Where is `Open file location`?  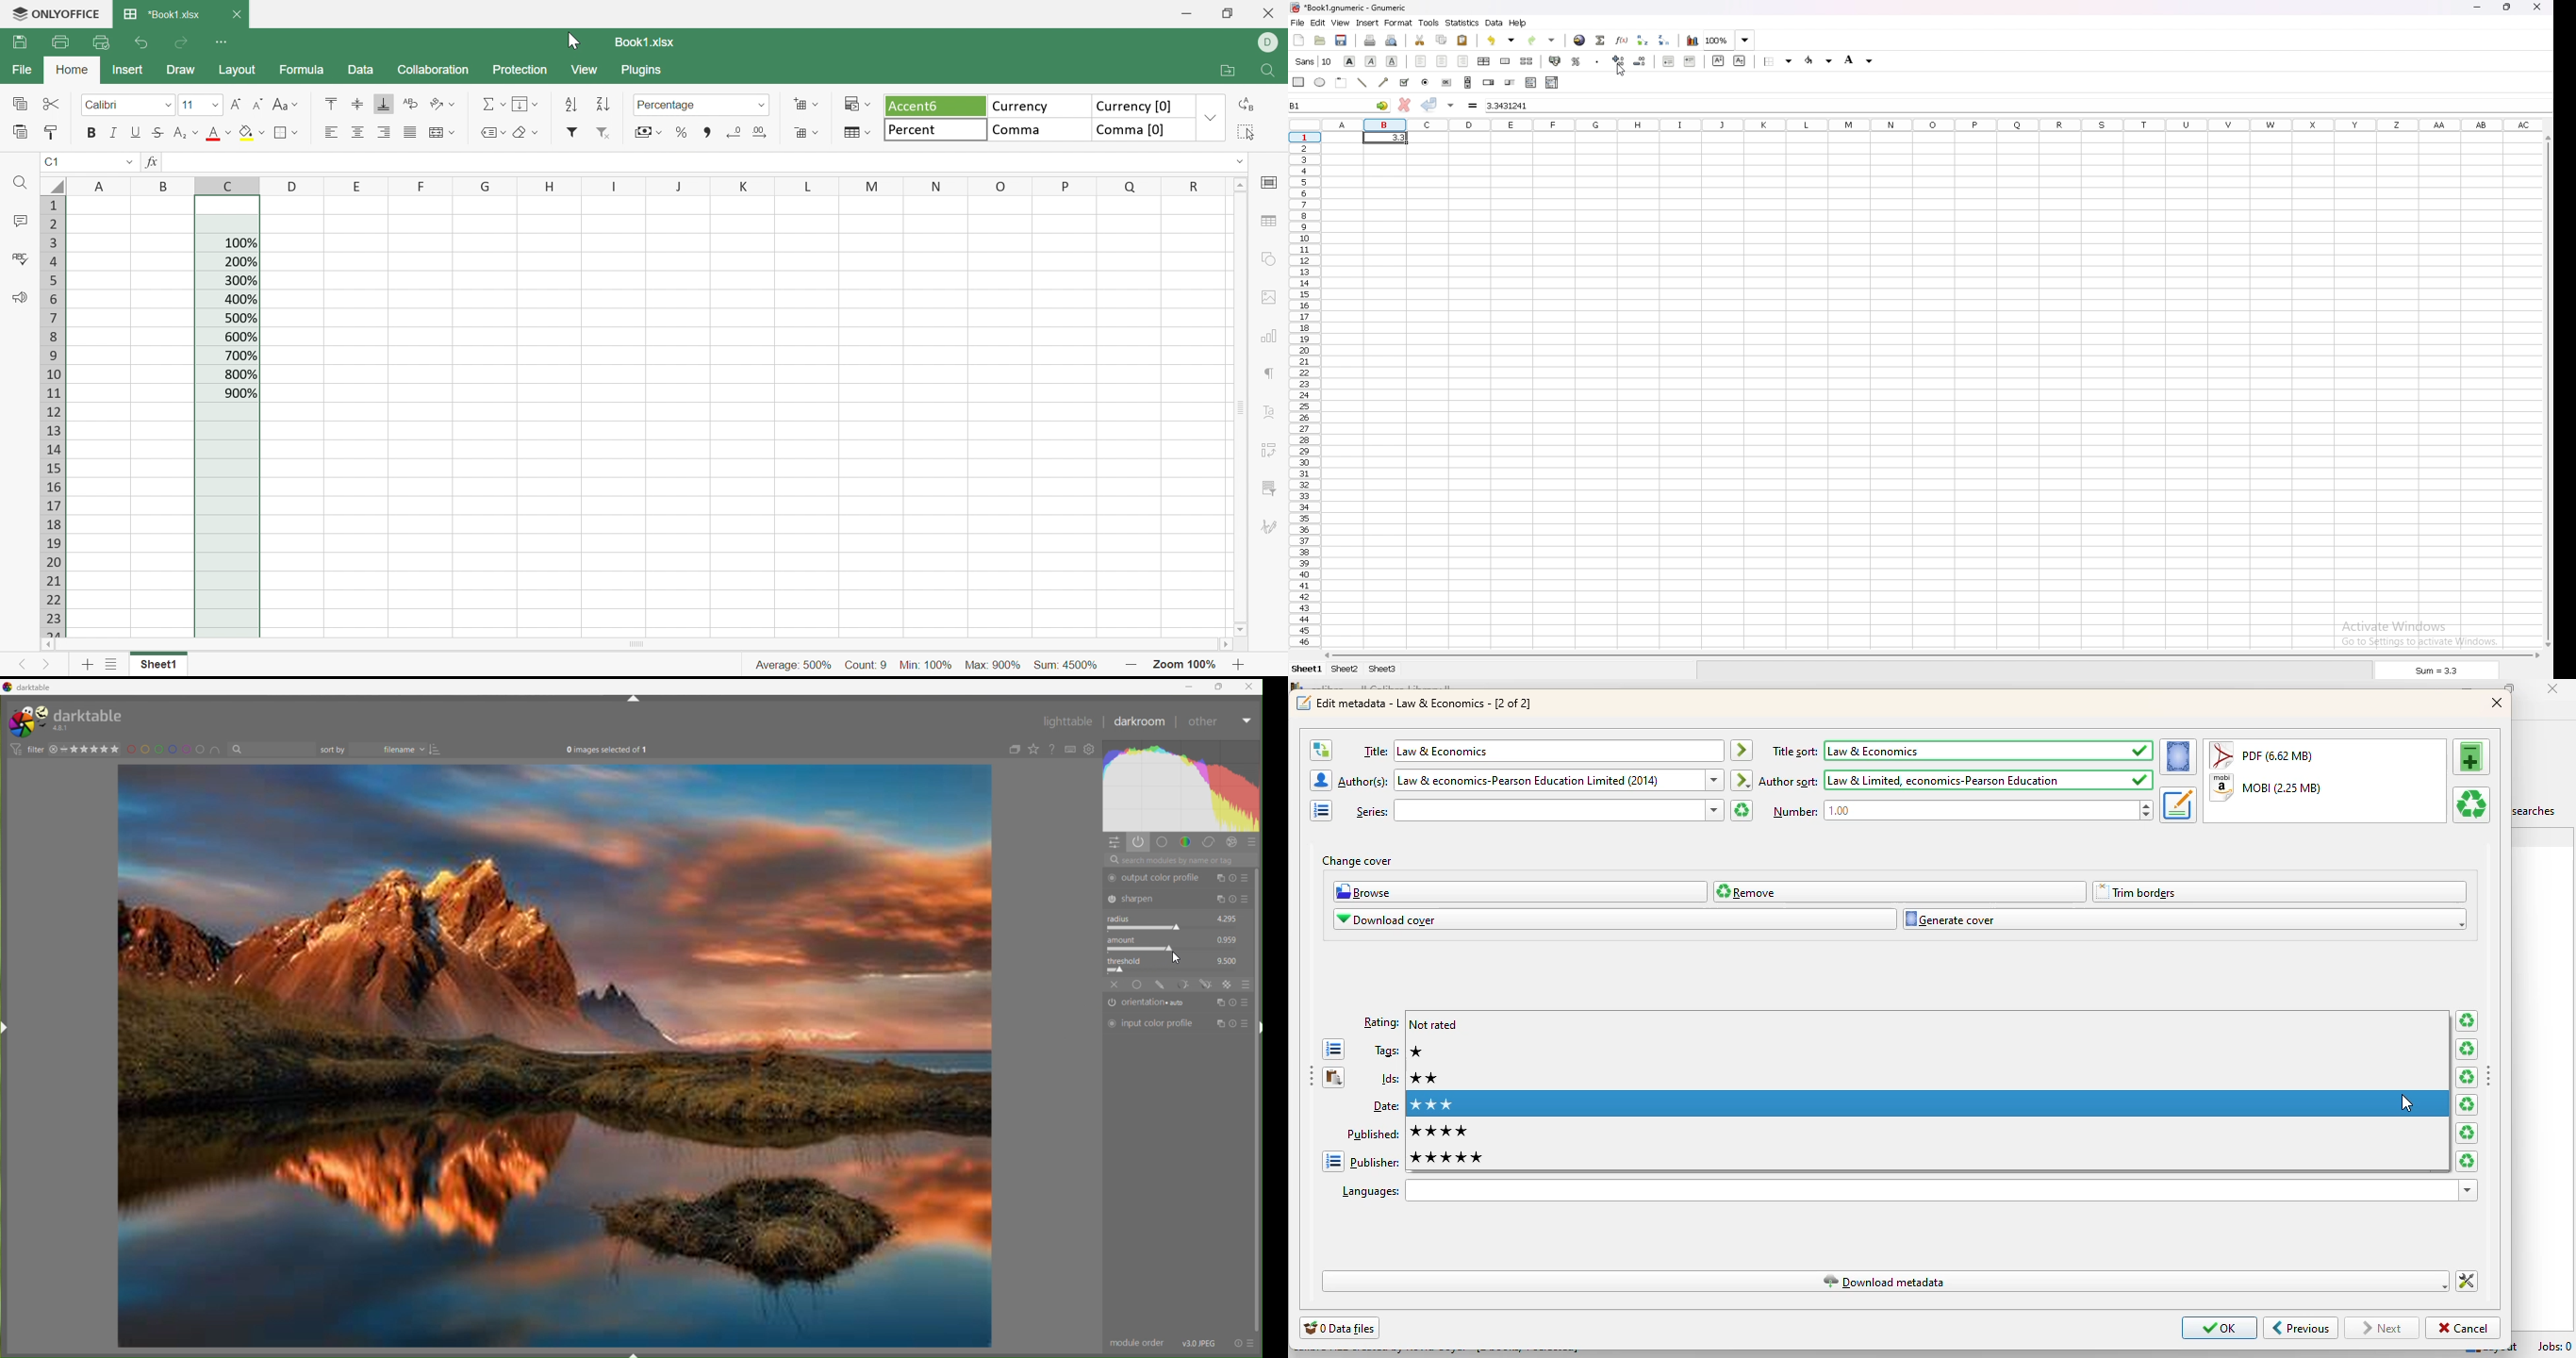
Open file location is located at coordinates (1227, 70).